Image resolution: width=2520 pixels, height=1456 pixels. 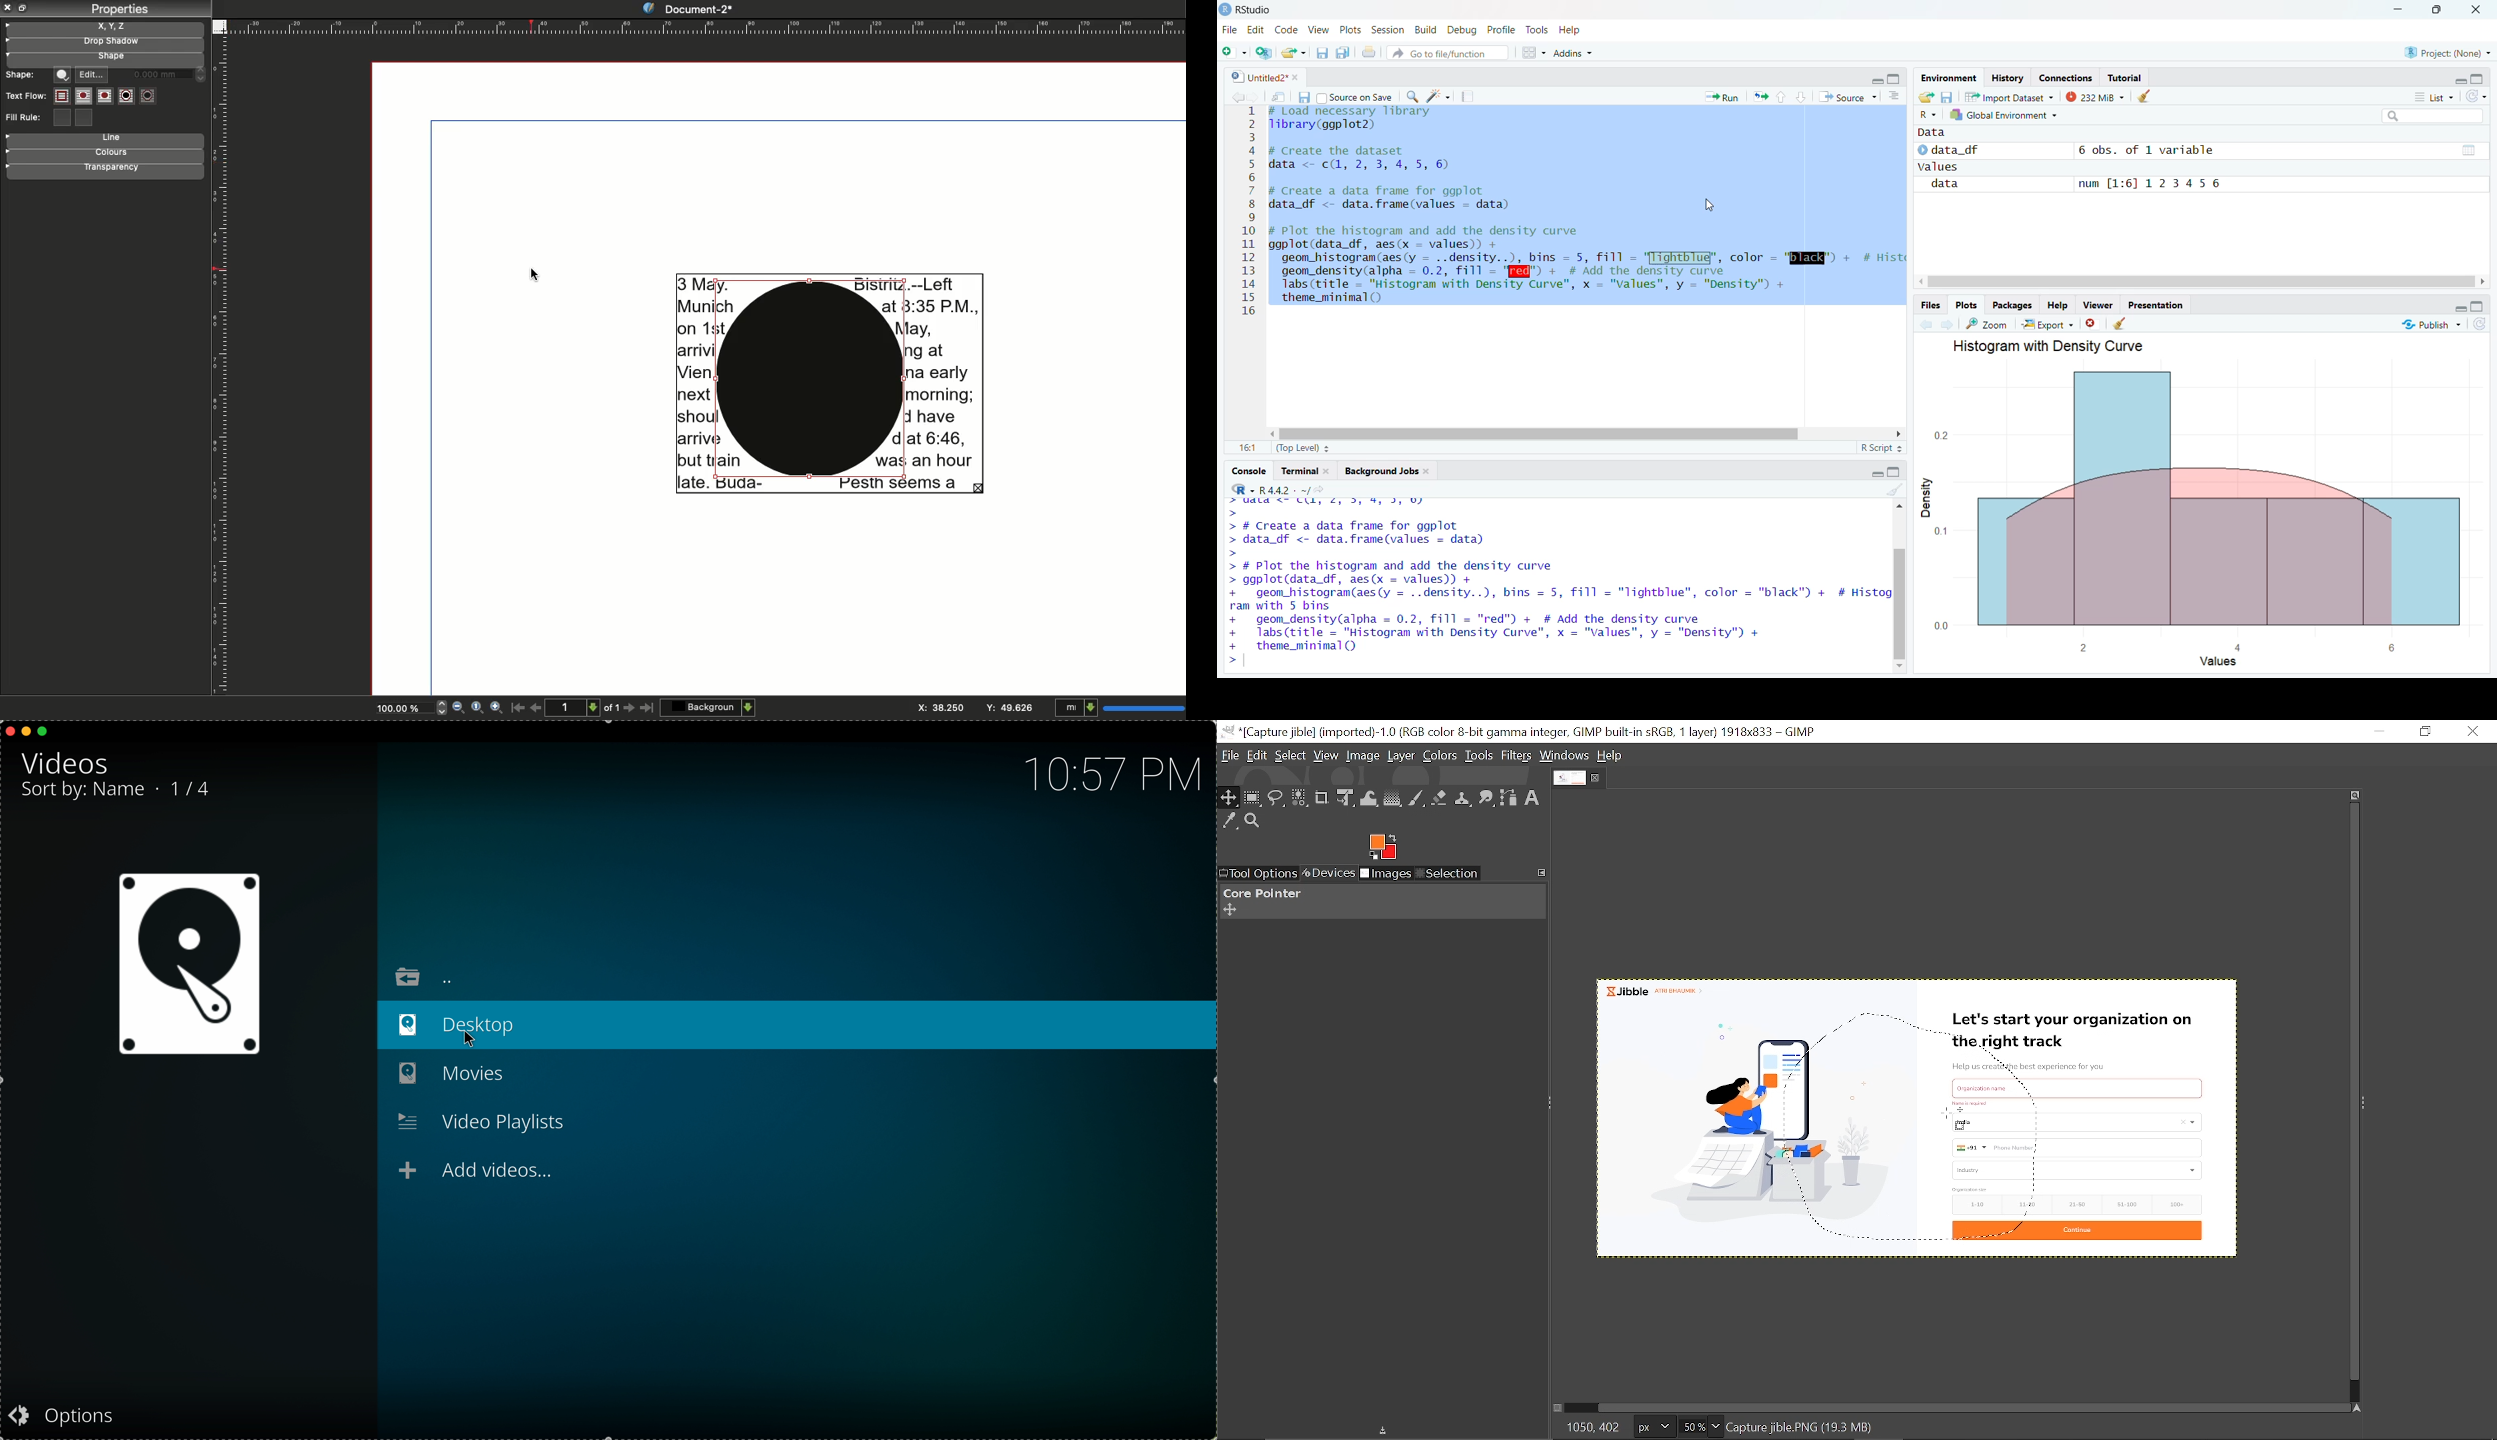 What do you see at coordinates (1414, 97) in the screenshot?
I see `find/replace` at bounding box center [1414, 97].